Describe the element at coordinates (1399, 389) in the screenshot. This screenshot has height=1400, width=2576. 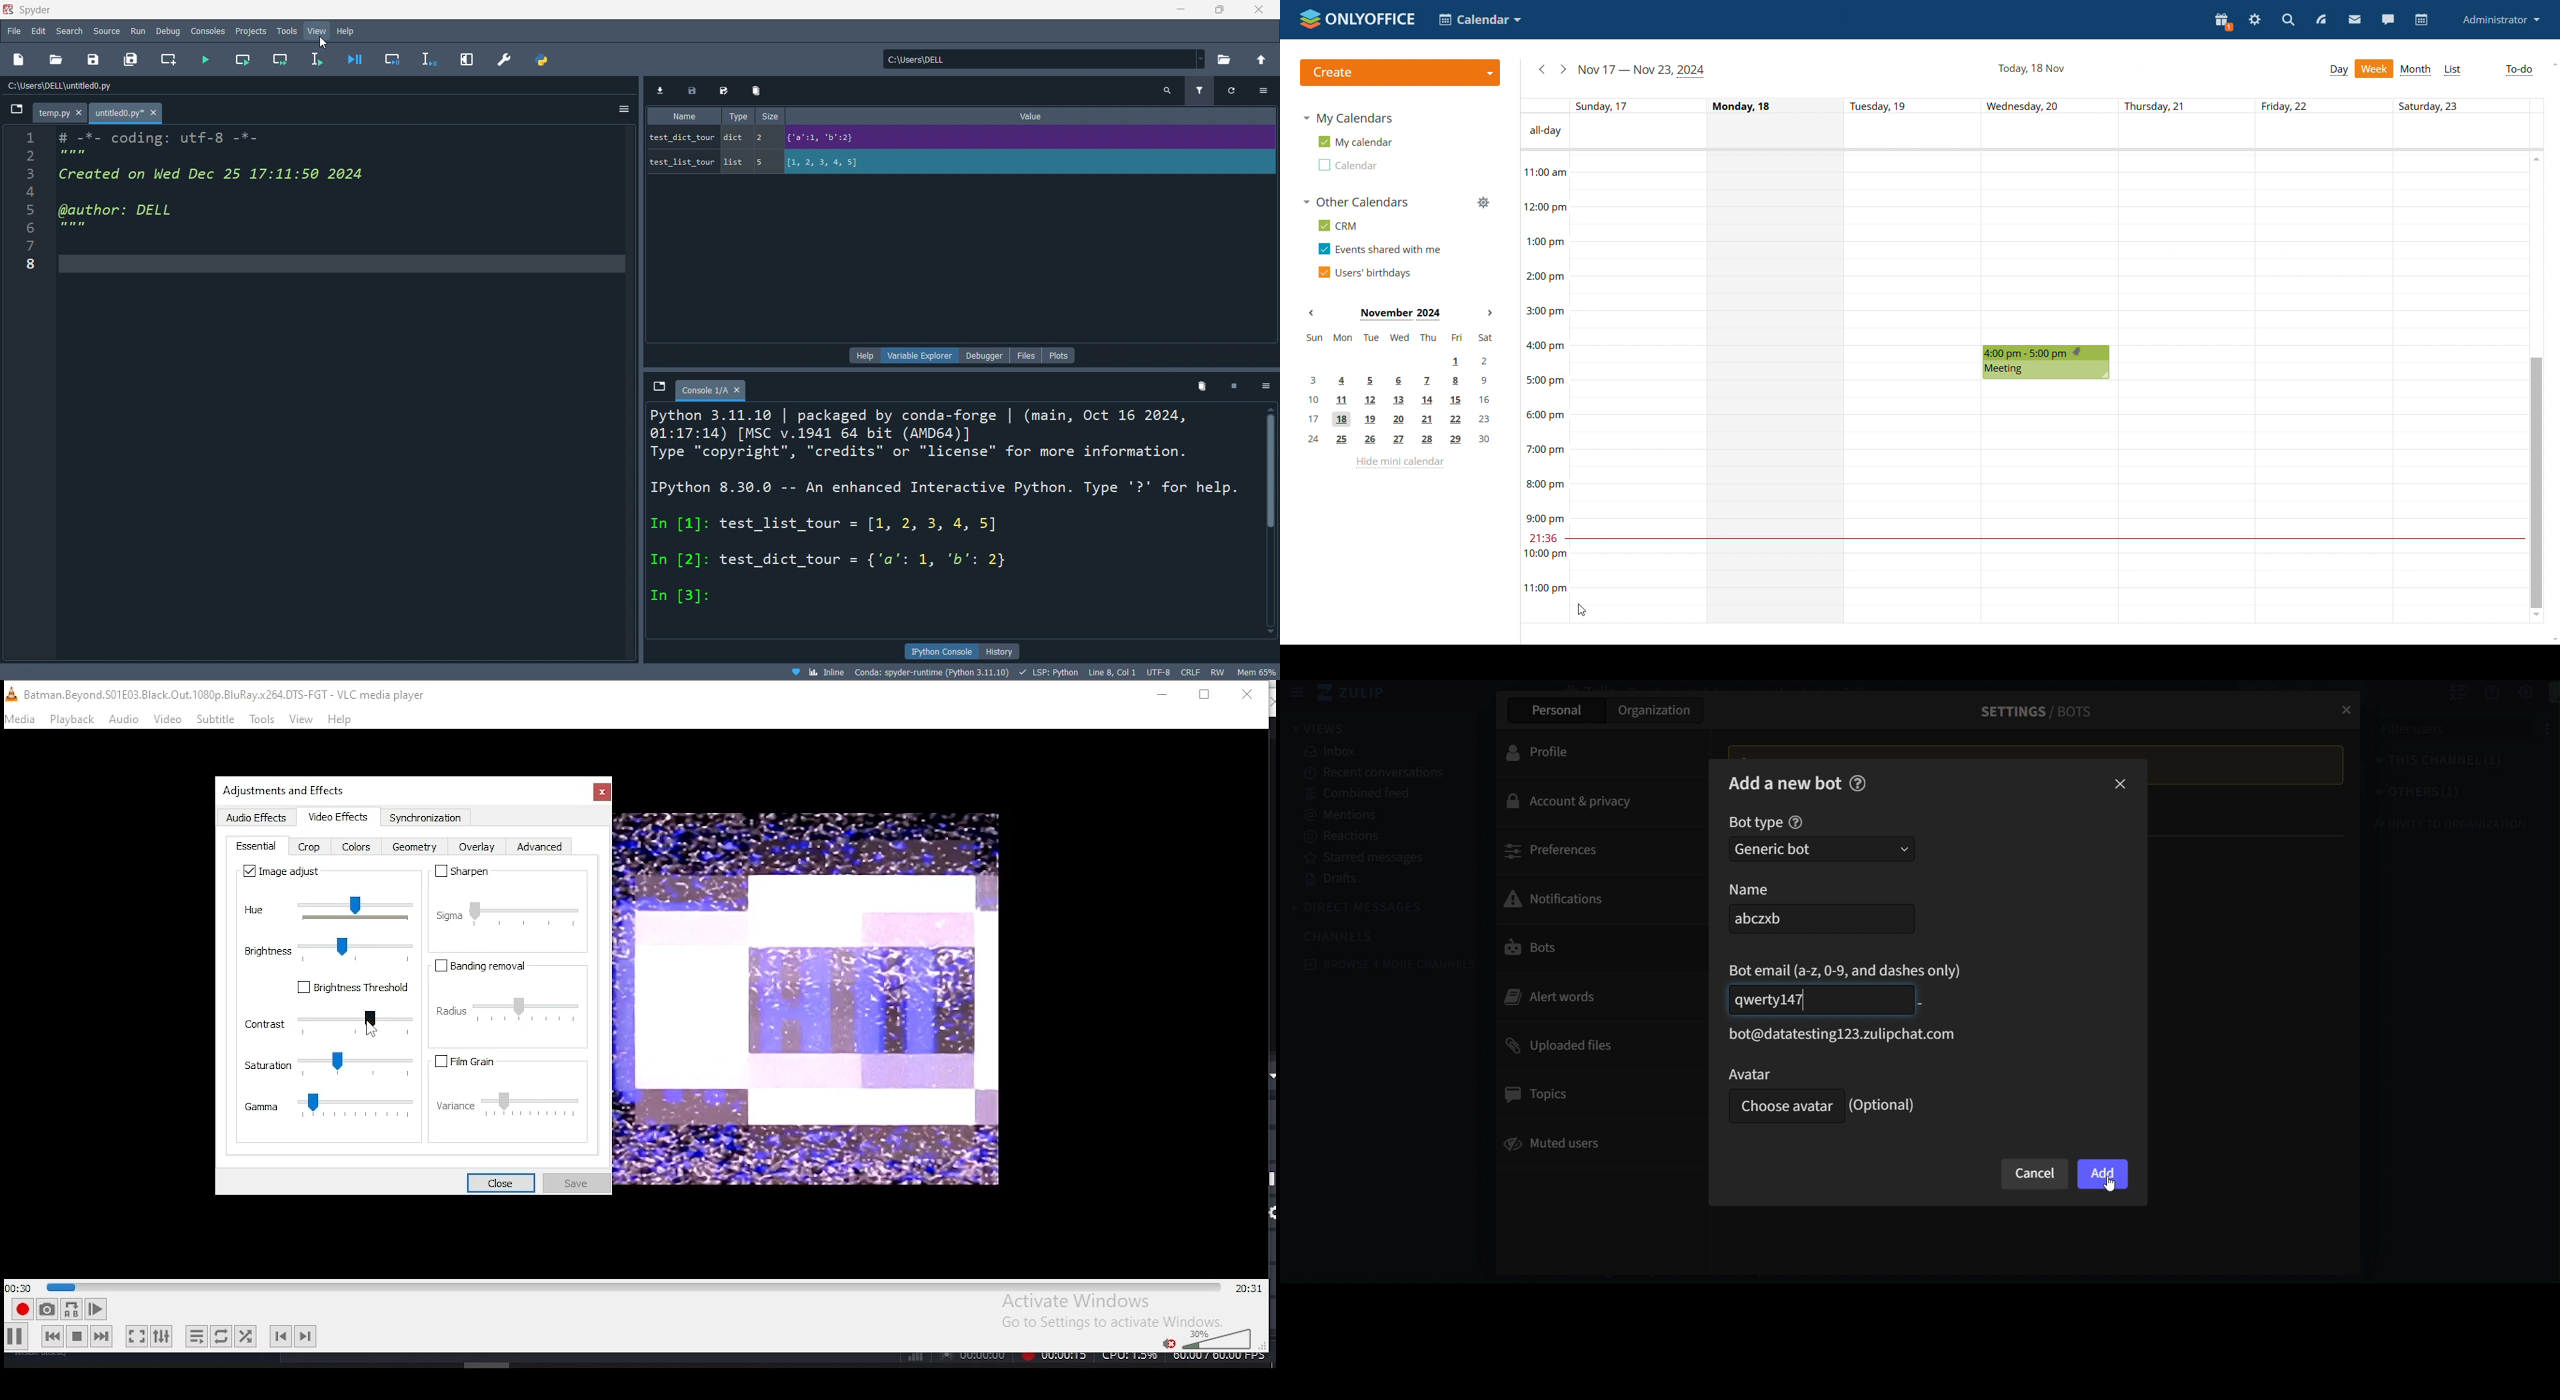
I see `mini calendar` at that location.